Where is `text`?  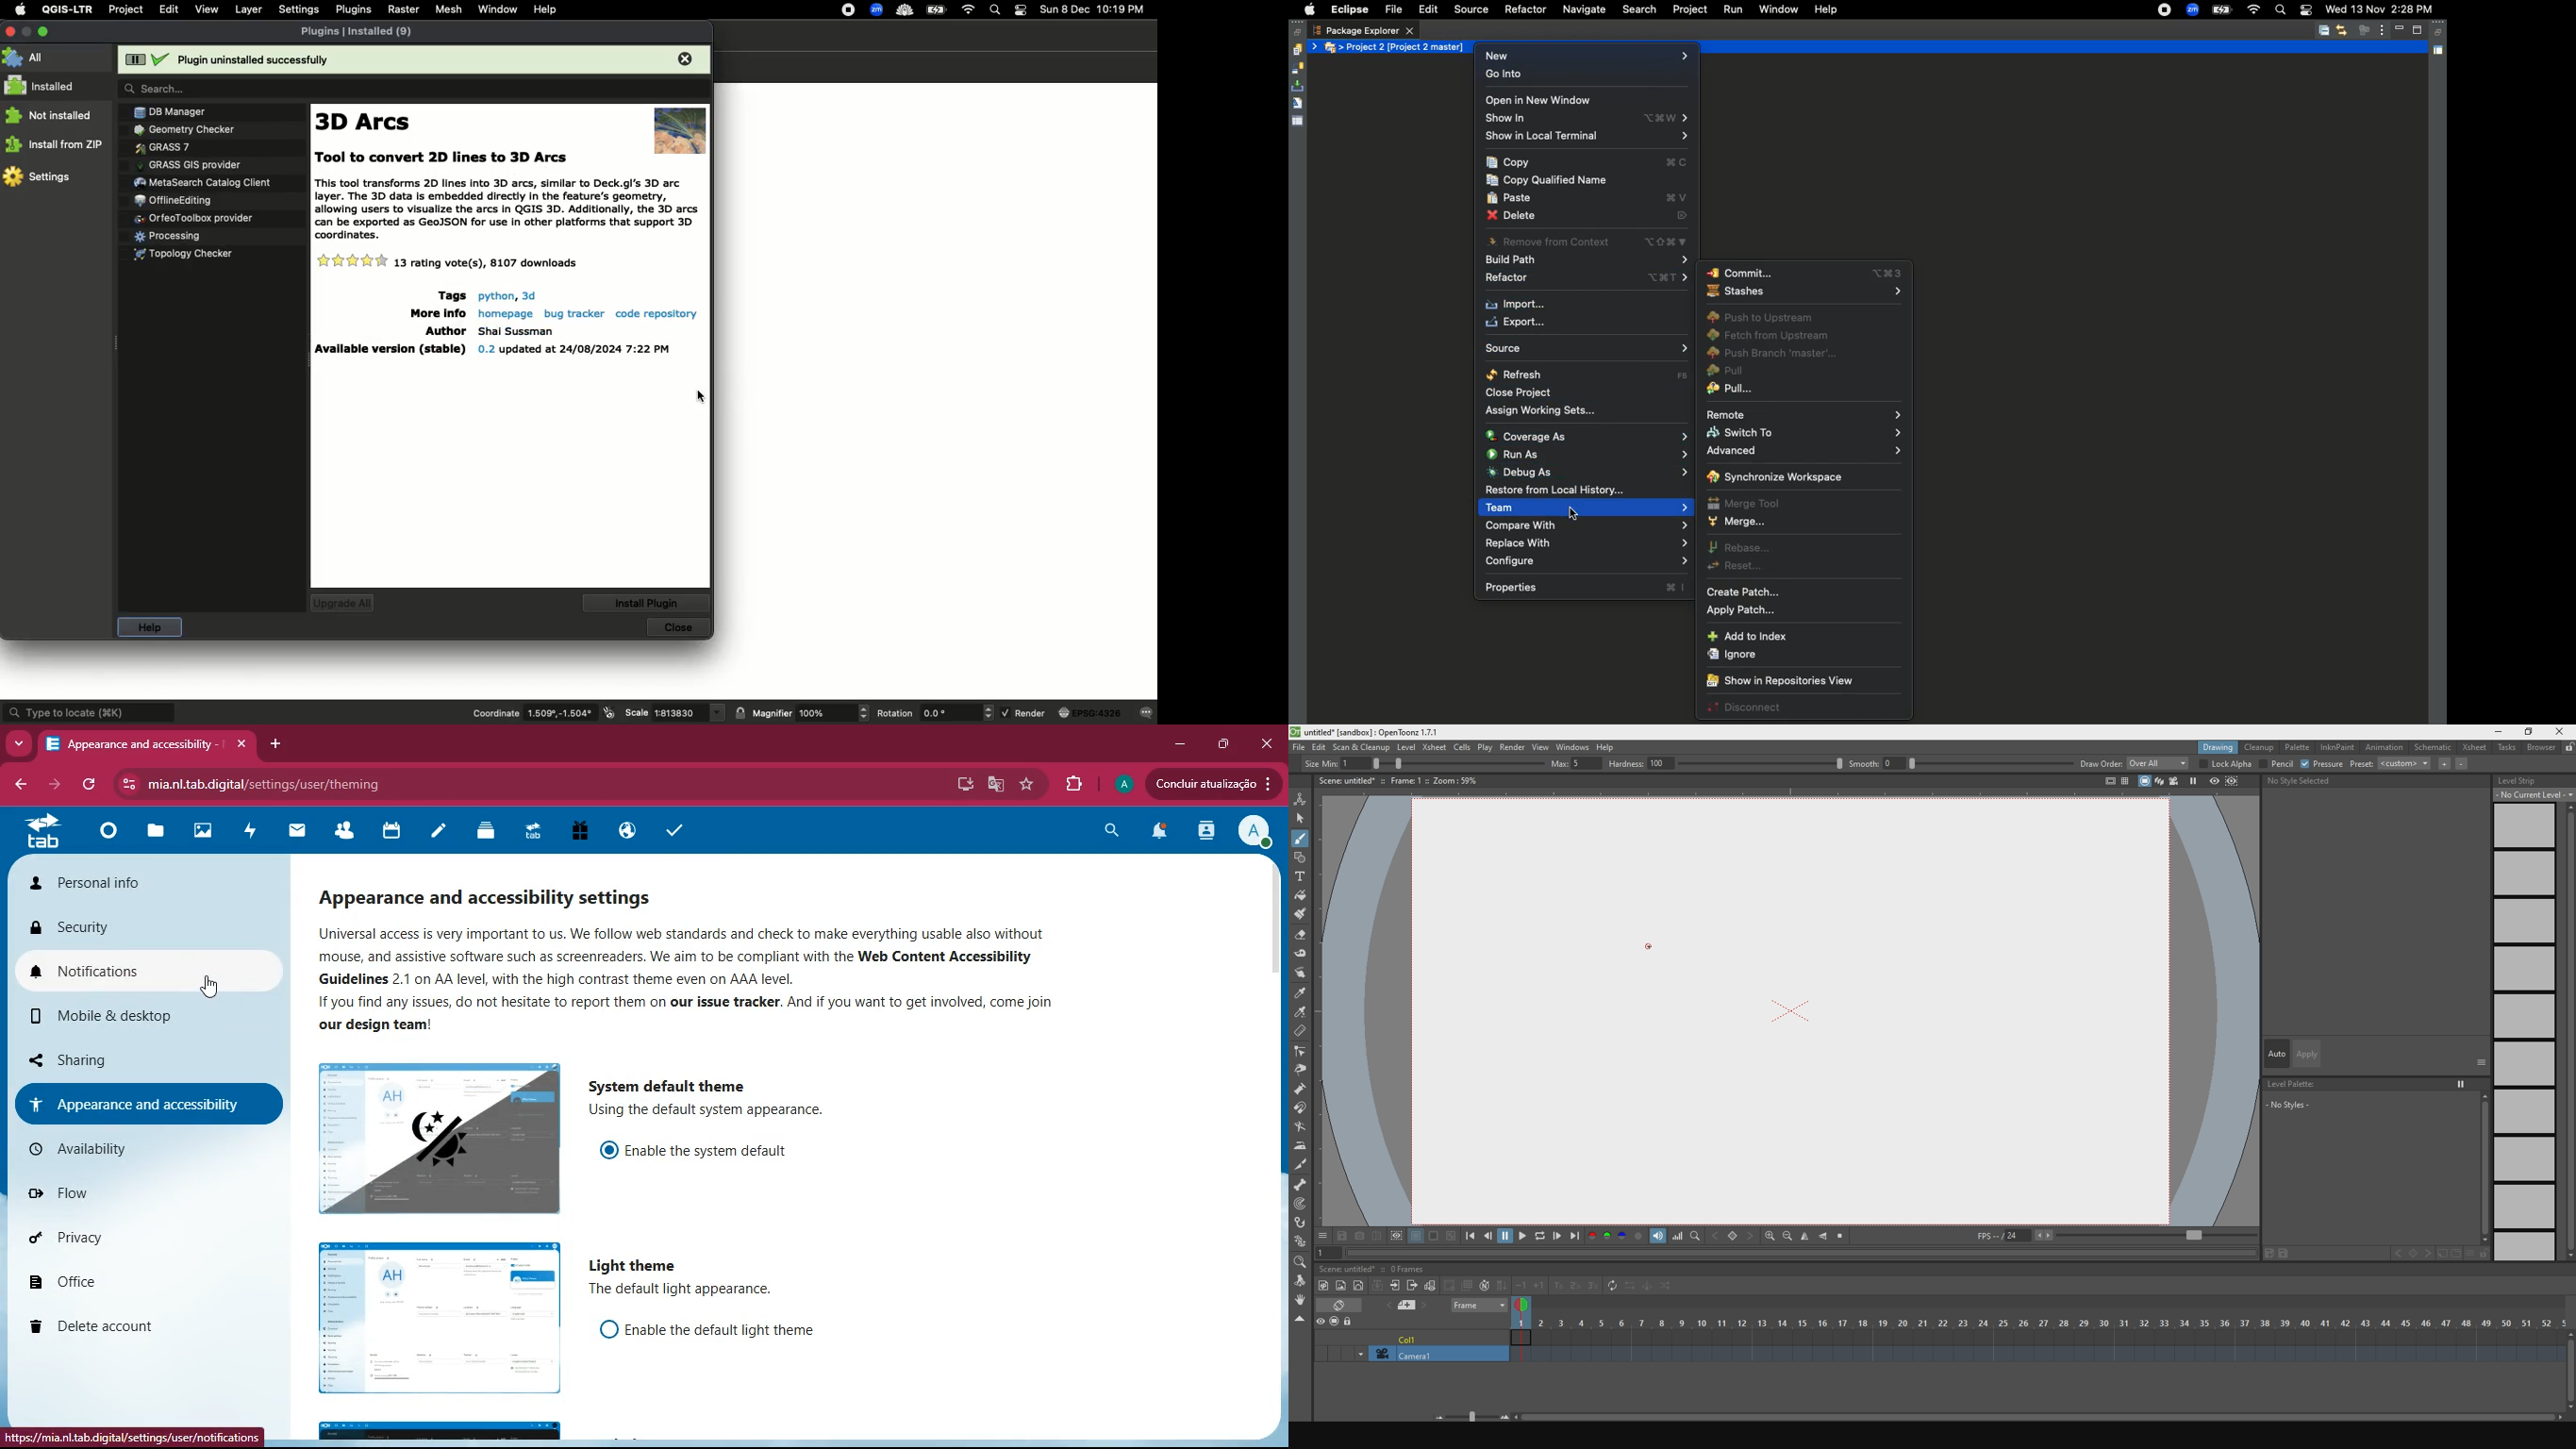 text is located at coordinates (1301, 875).